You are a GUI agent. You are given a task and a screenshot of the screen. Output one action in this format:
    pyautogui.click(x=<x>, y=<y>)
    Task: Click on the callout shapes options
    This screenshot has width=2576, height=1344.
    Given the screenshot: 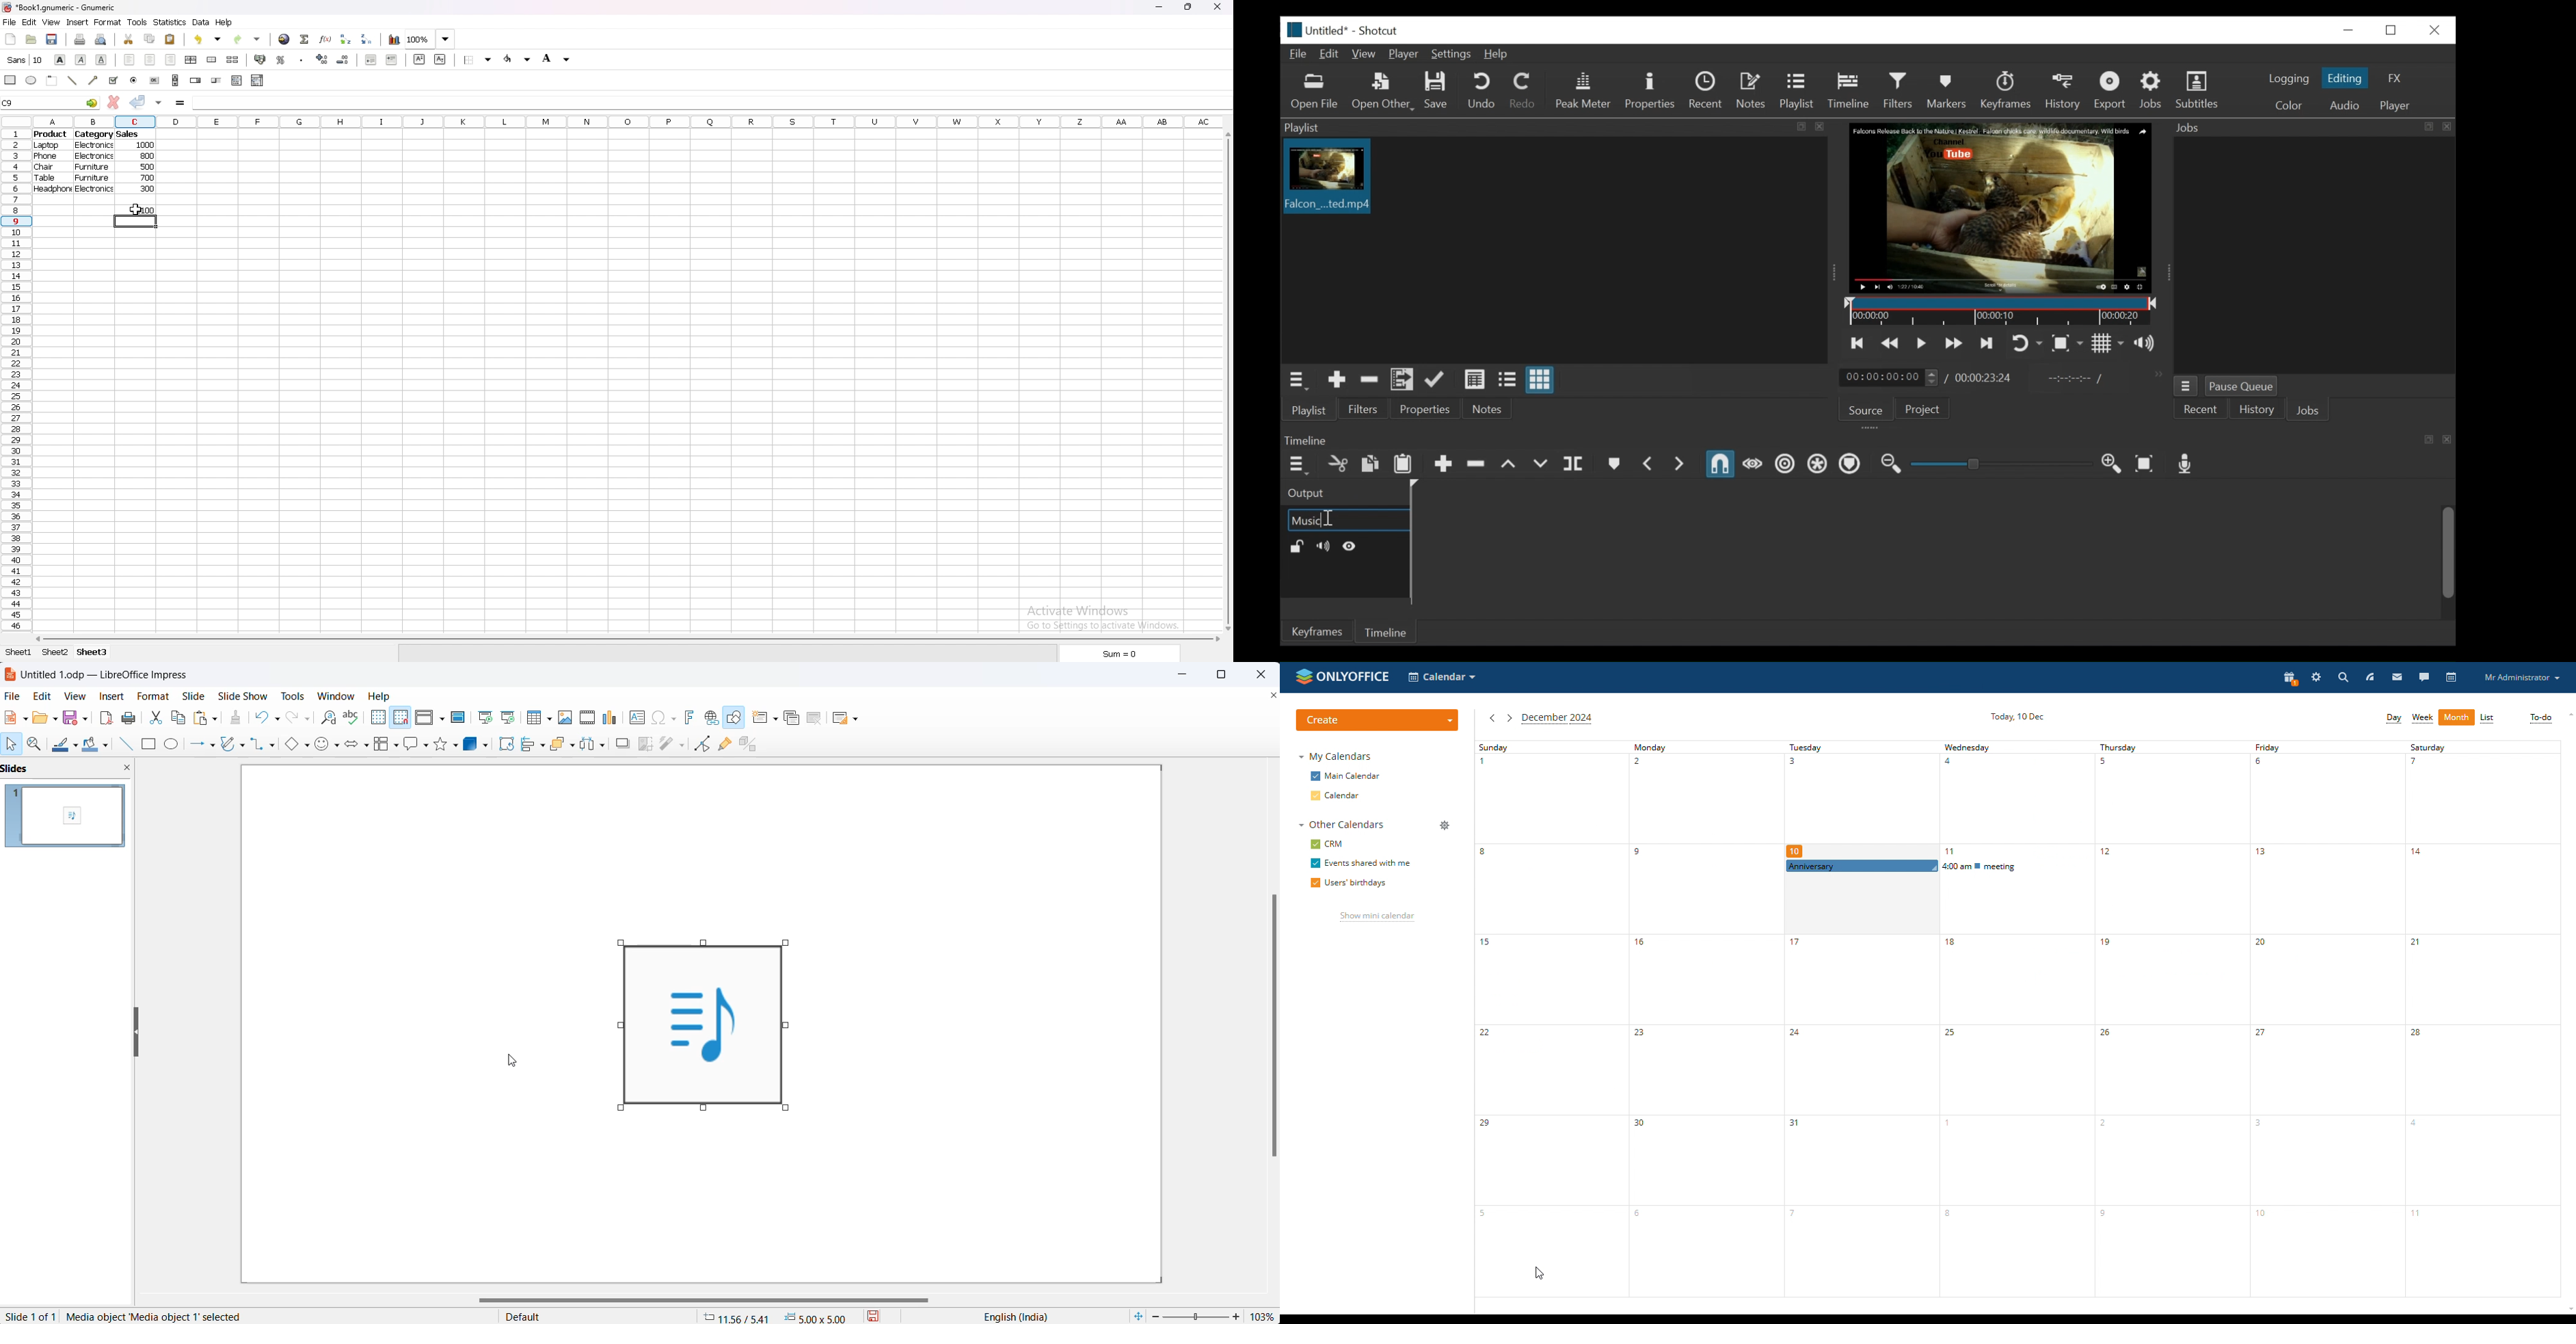 What is the action you would take?
    pyautogui.click(x=425, y=744)
    